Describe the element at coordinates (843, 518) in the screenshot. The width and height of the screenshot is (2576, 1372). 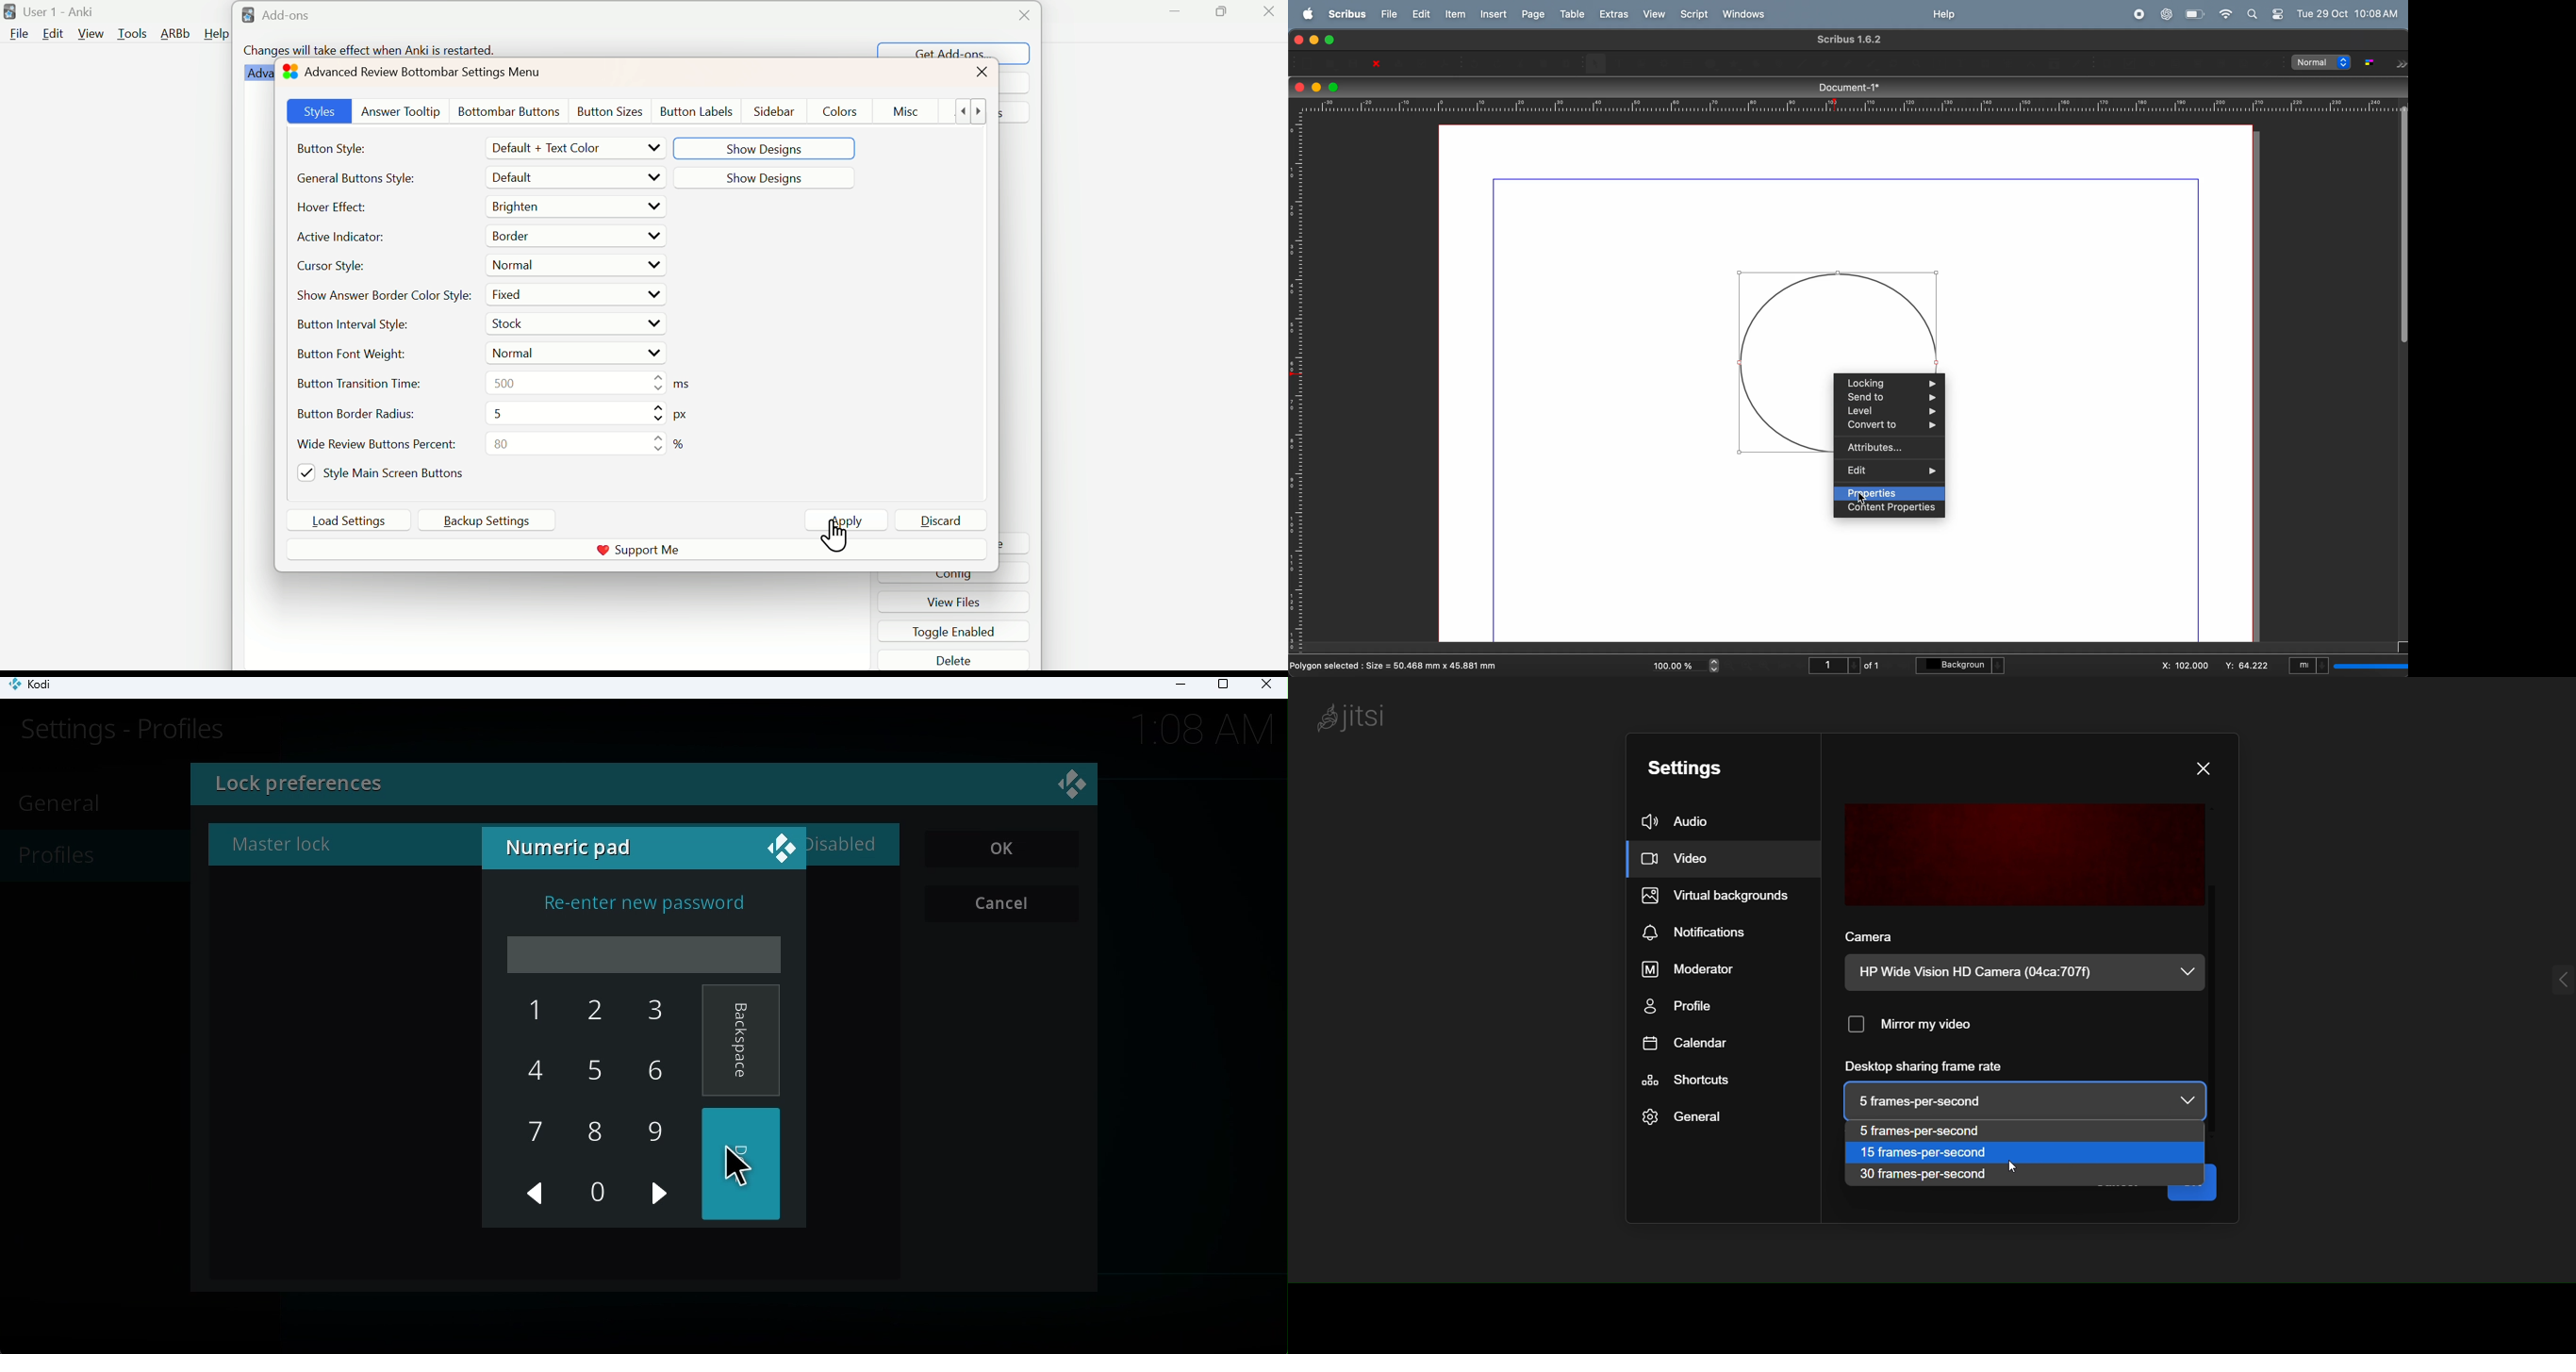
I see `Apply` at that location.